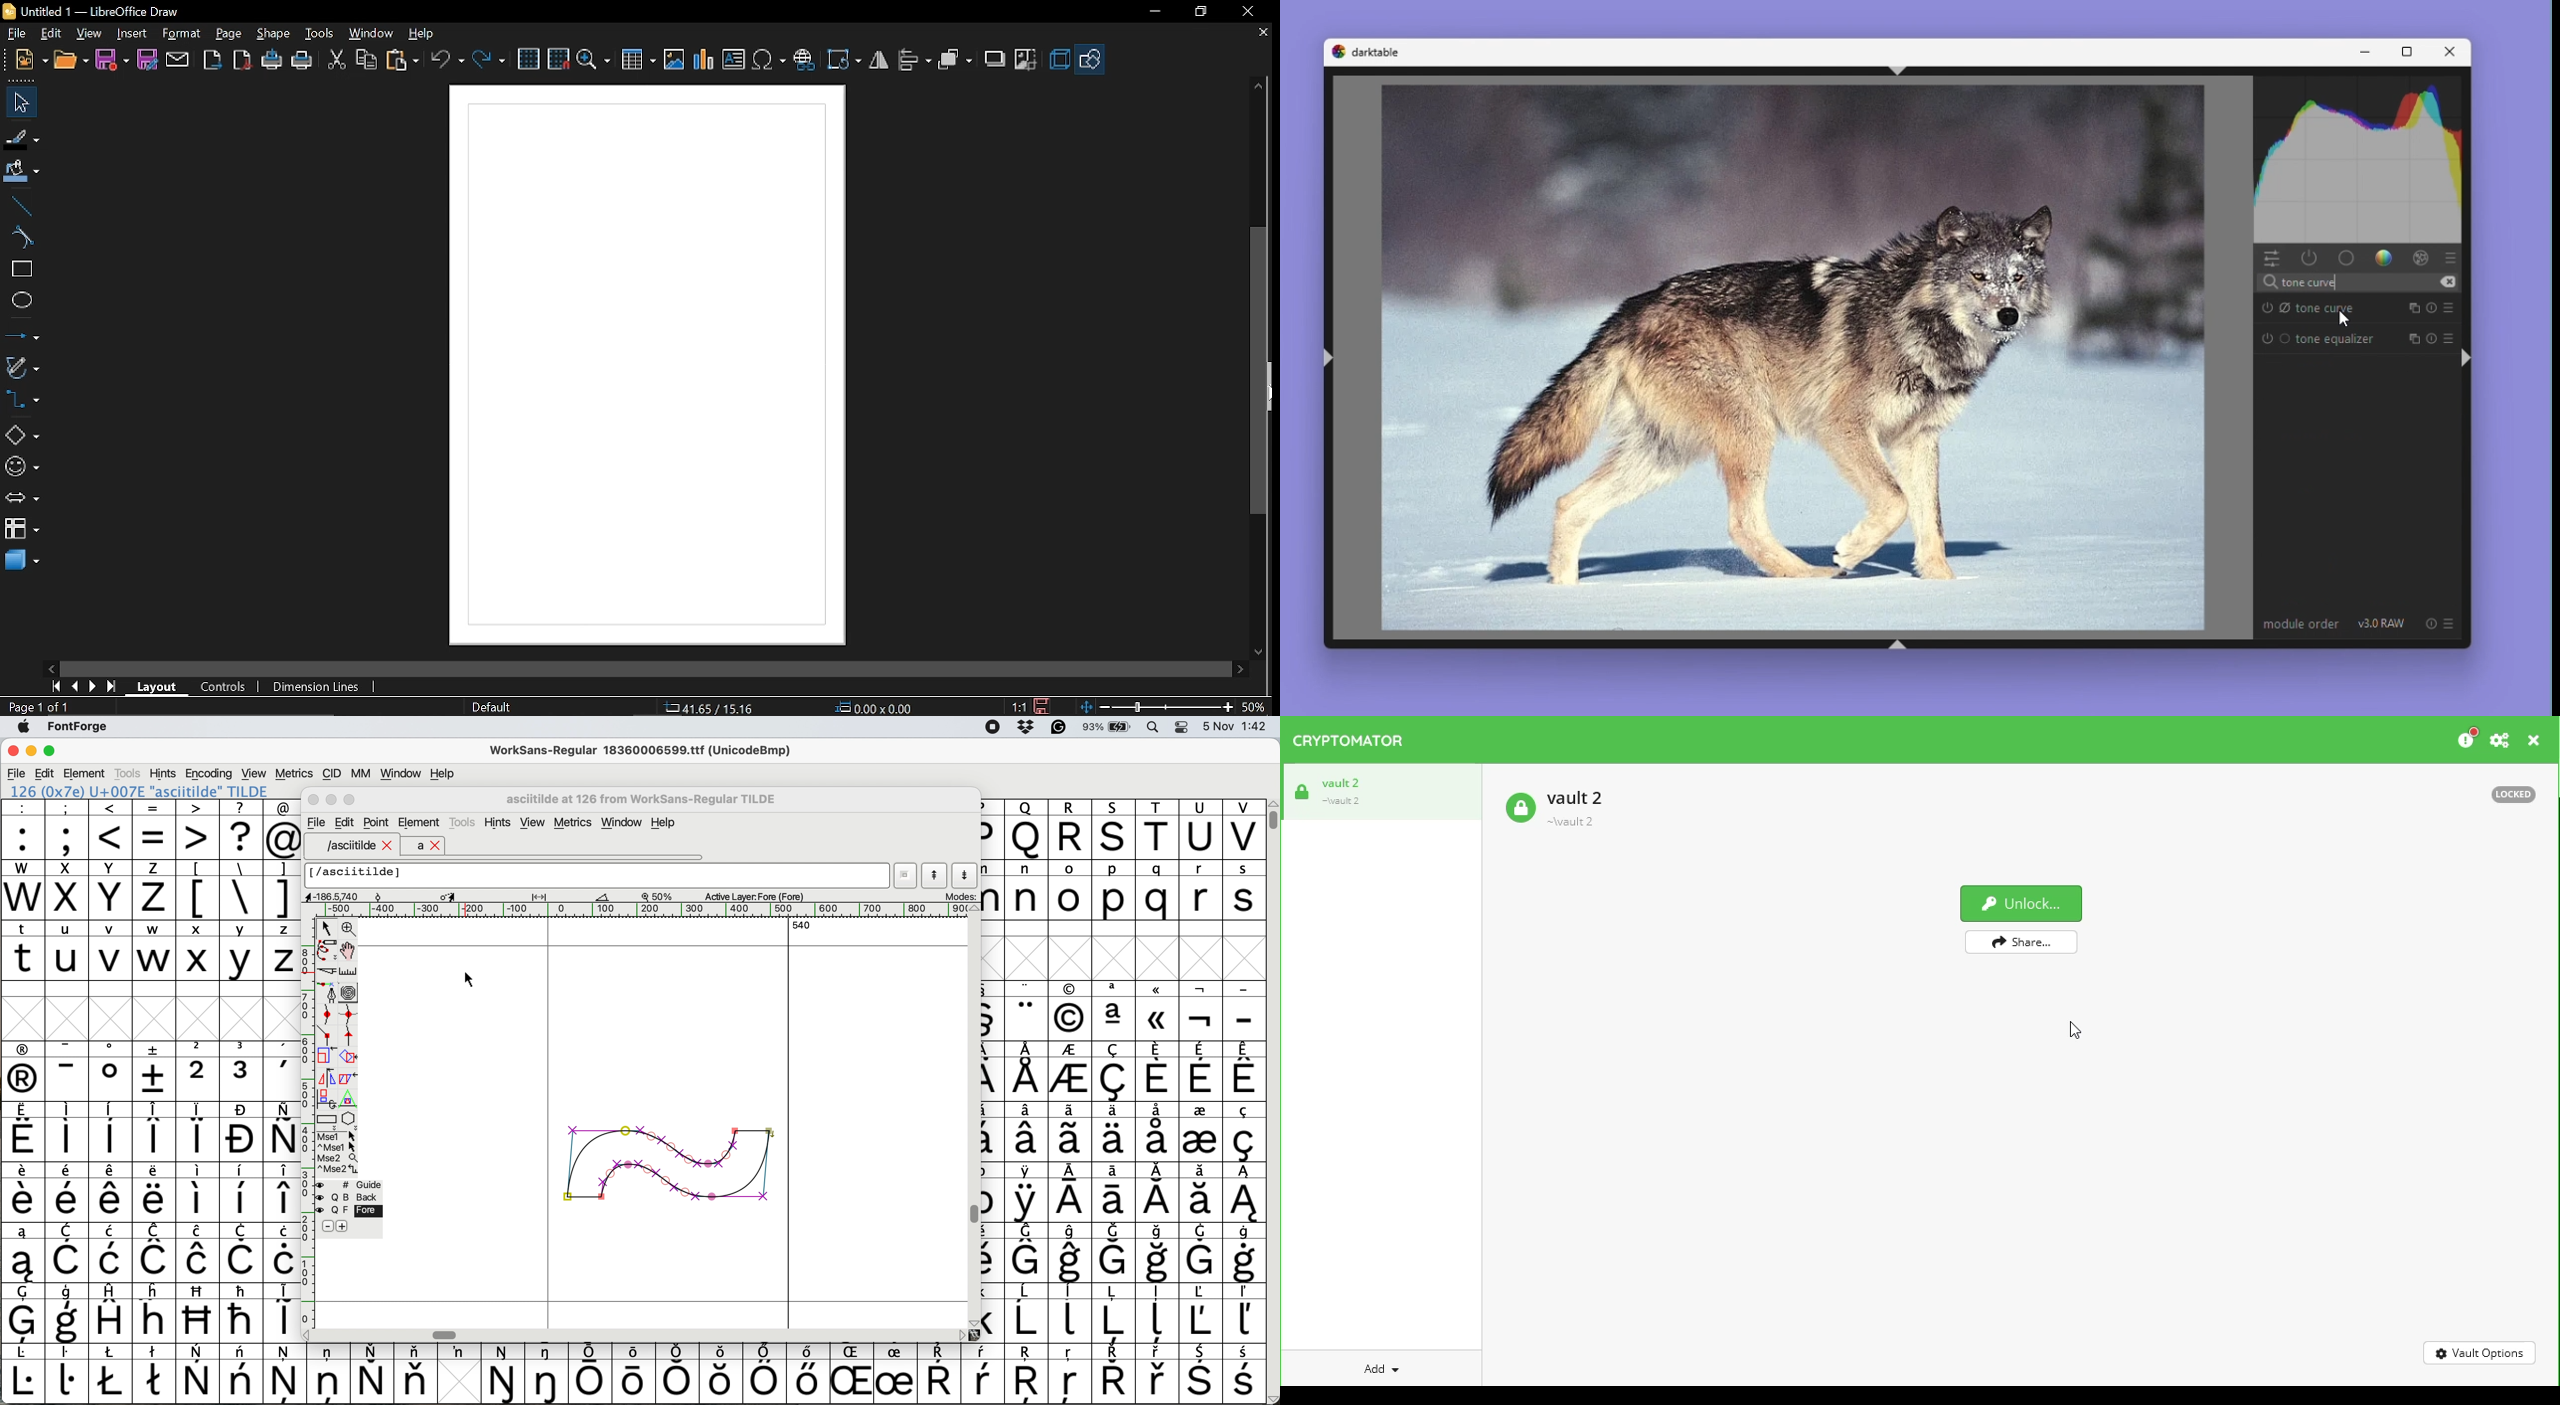 The width and height of the screenshot is (2576, 1428). I want to click on cursor, so click(2075, 1030).